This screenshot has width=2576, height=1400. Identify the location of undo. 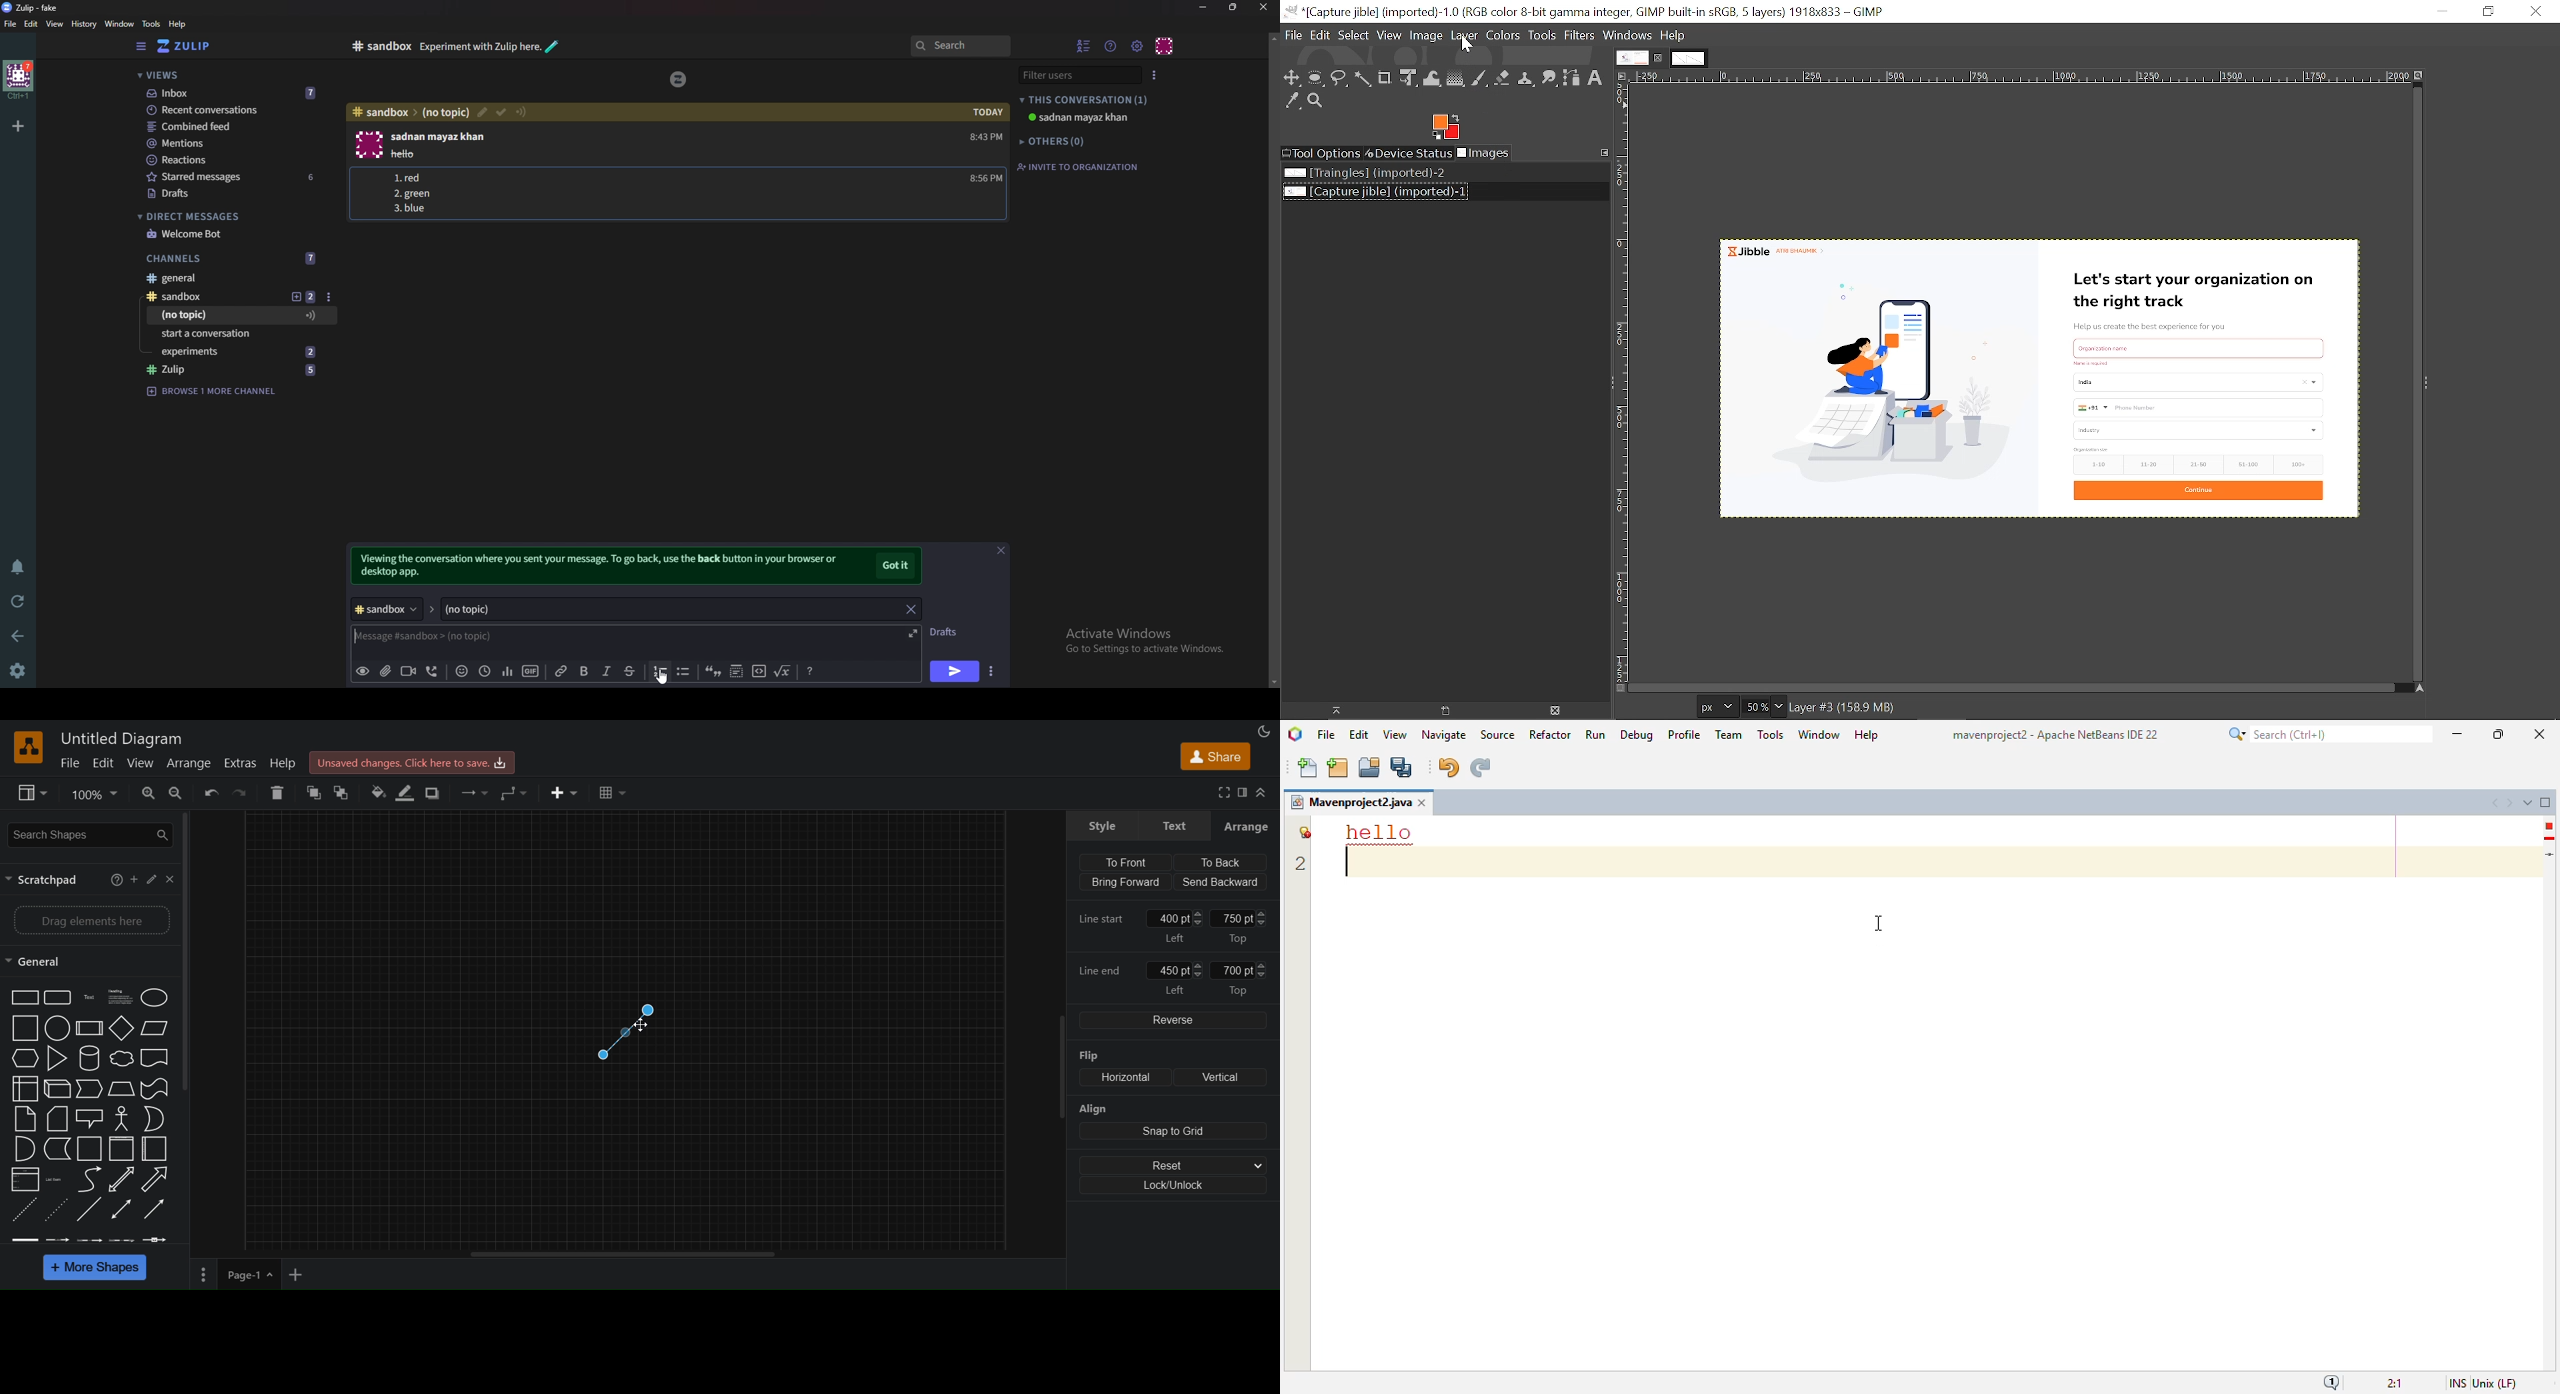
(215, 794).